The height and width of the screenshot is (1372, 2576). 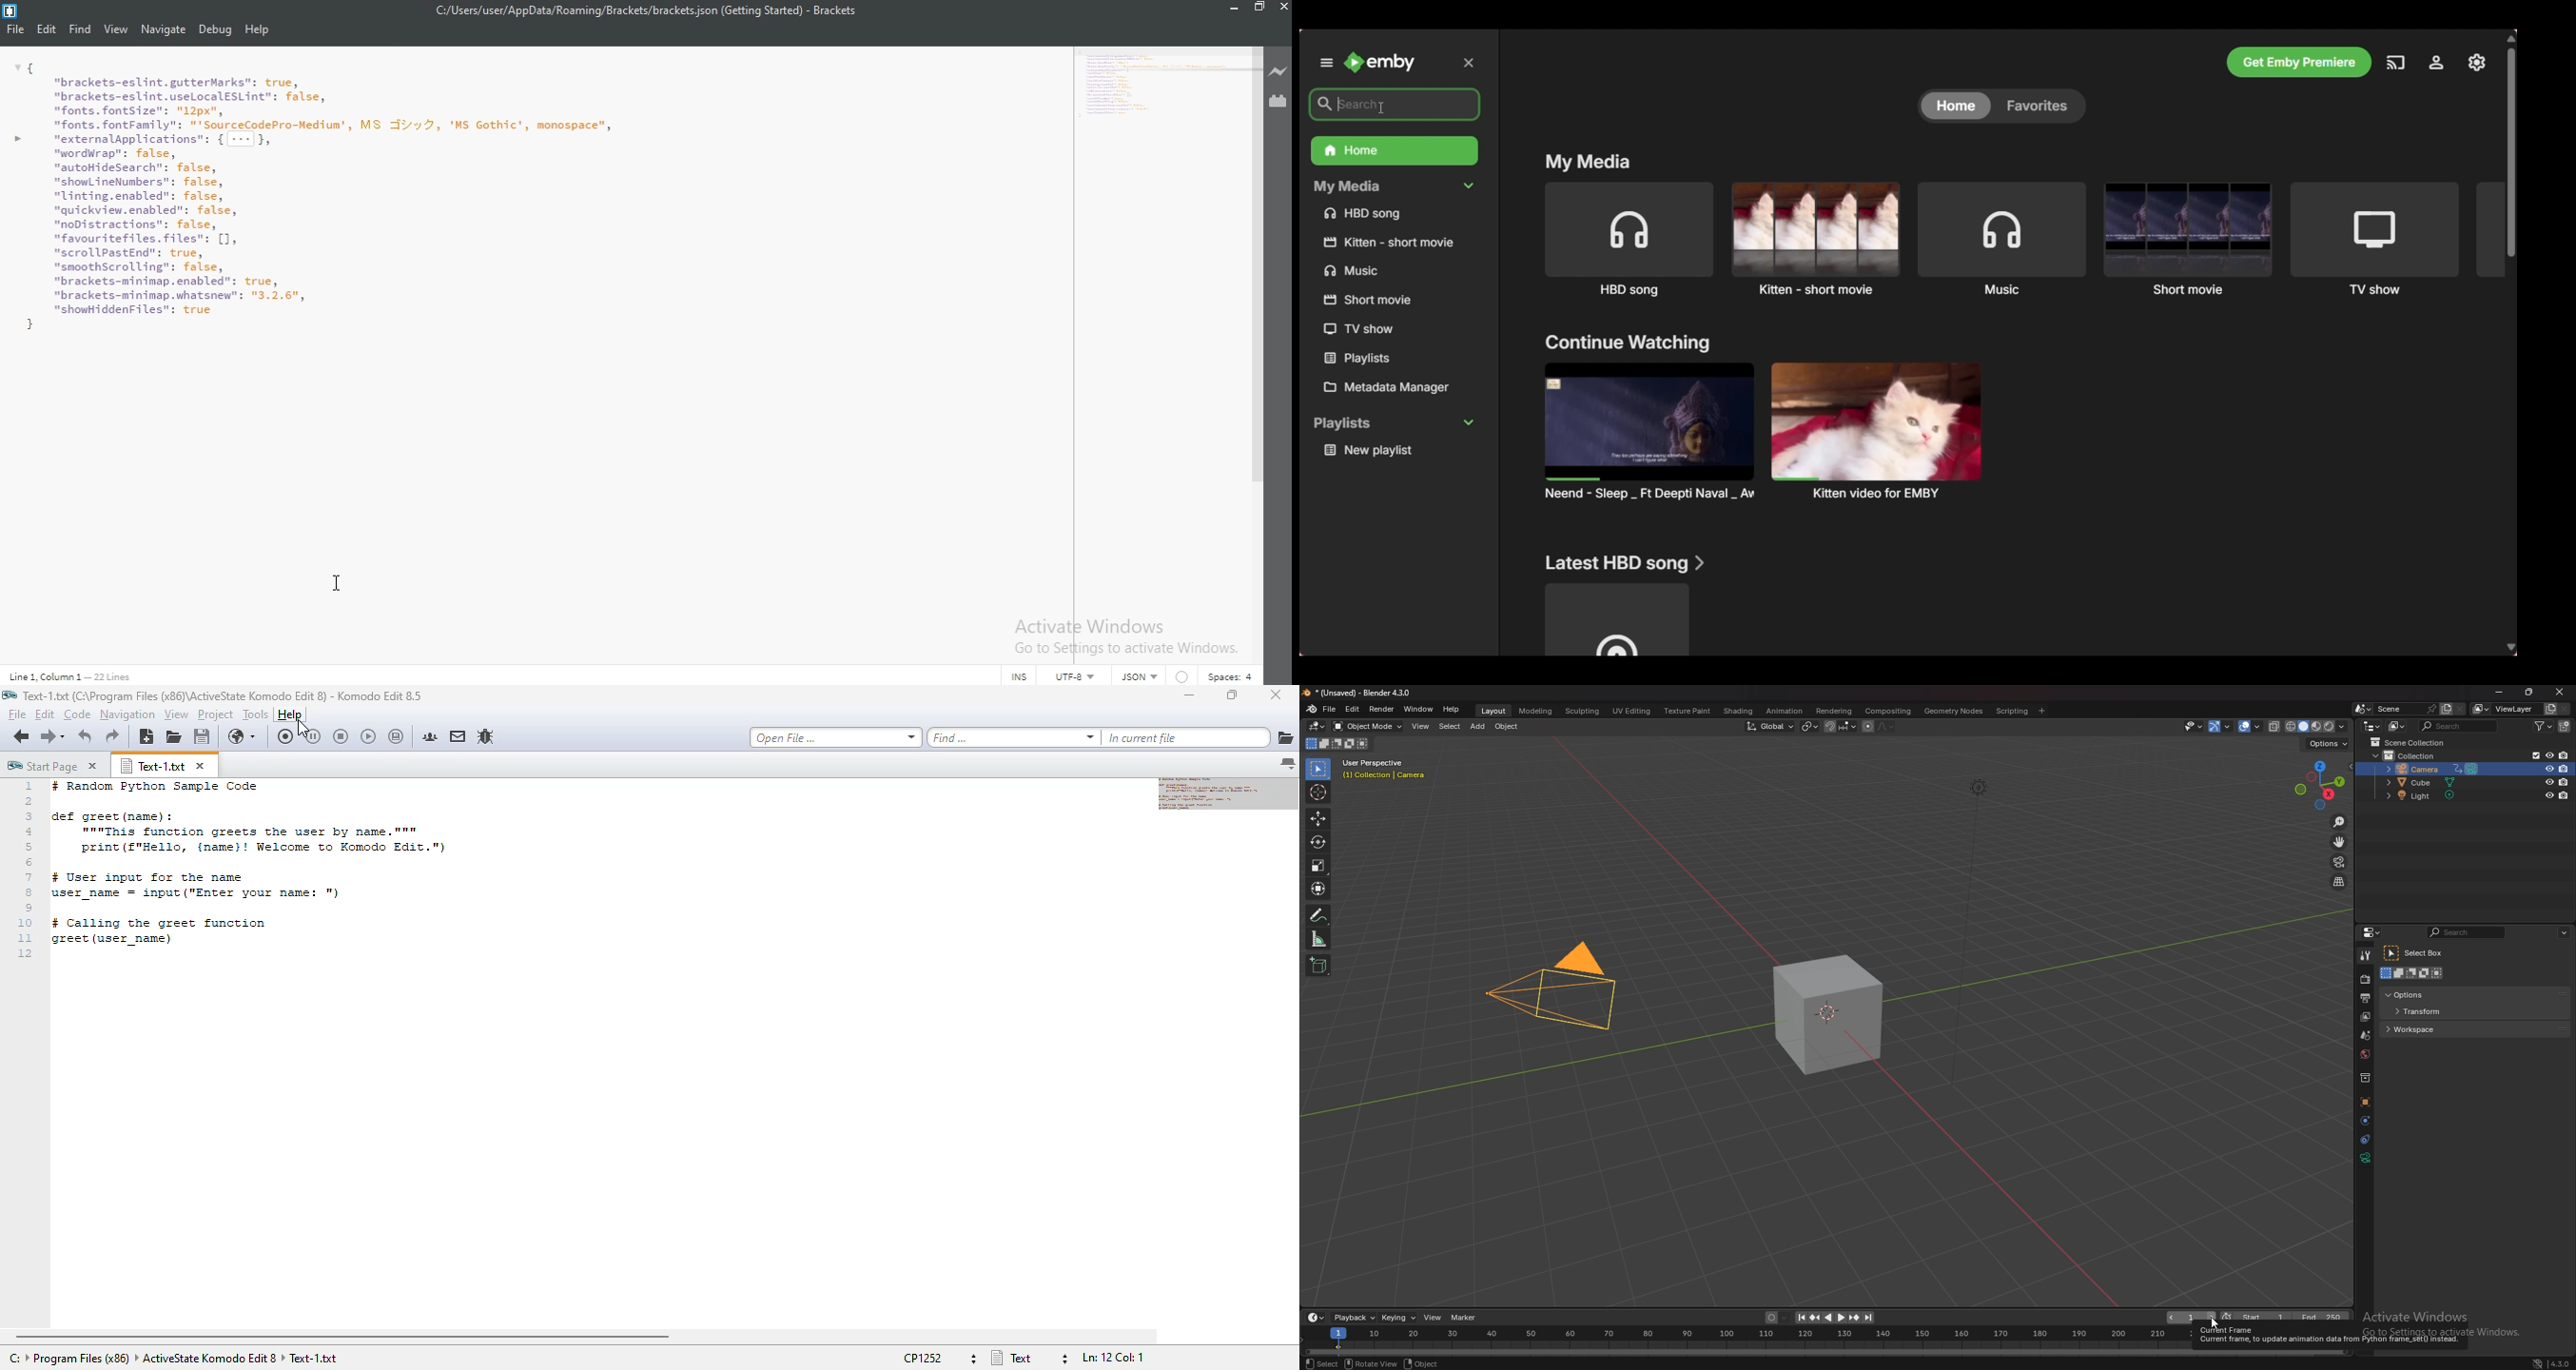 What do you see at coordinates (1235, 675) in the screenshot?
I see `Spaces:4` at bounding box center [1235, 675].